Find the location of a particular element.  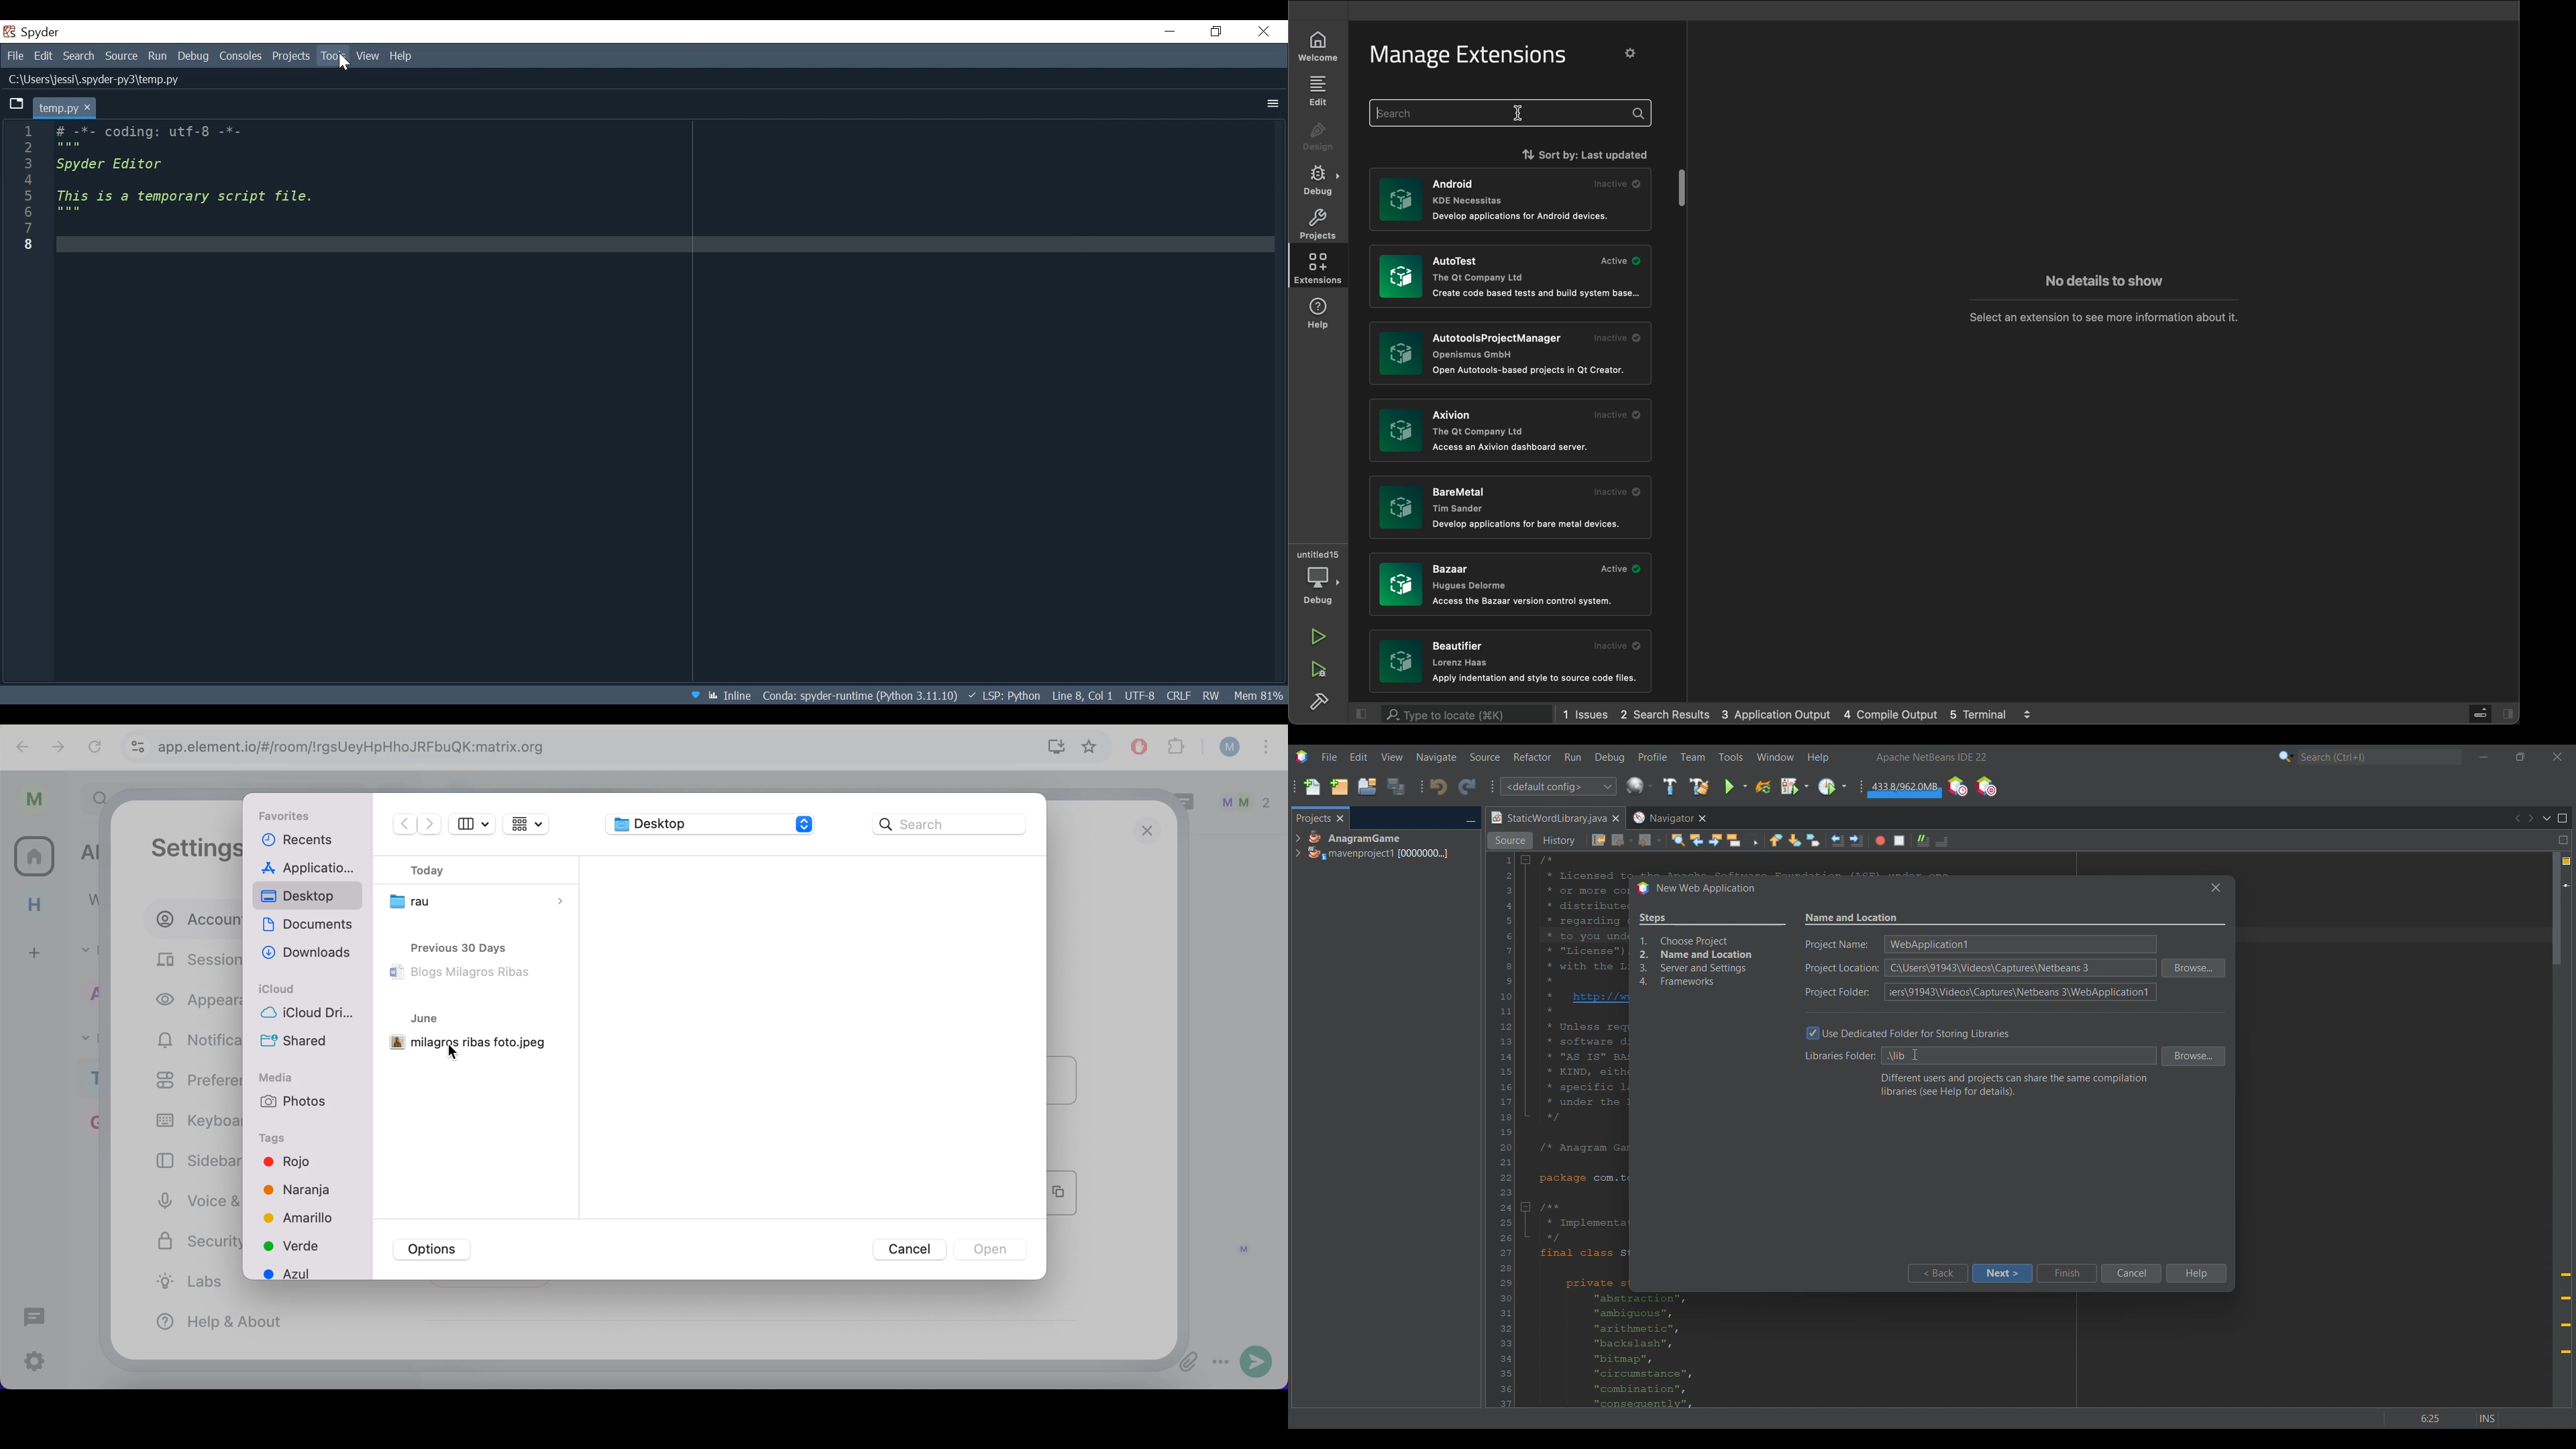

Help Spyder is located at coordinates (694, 696).